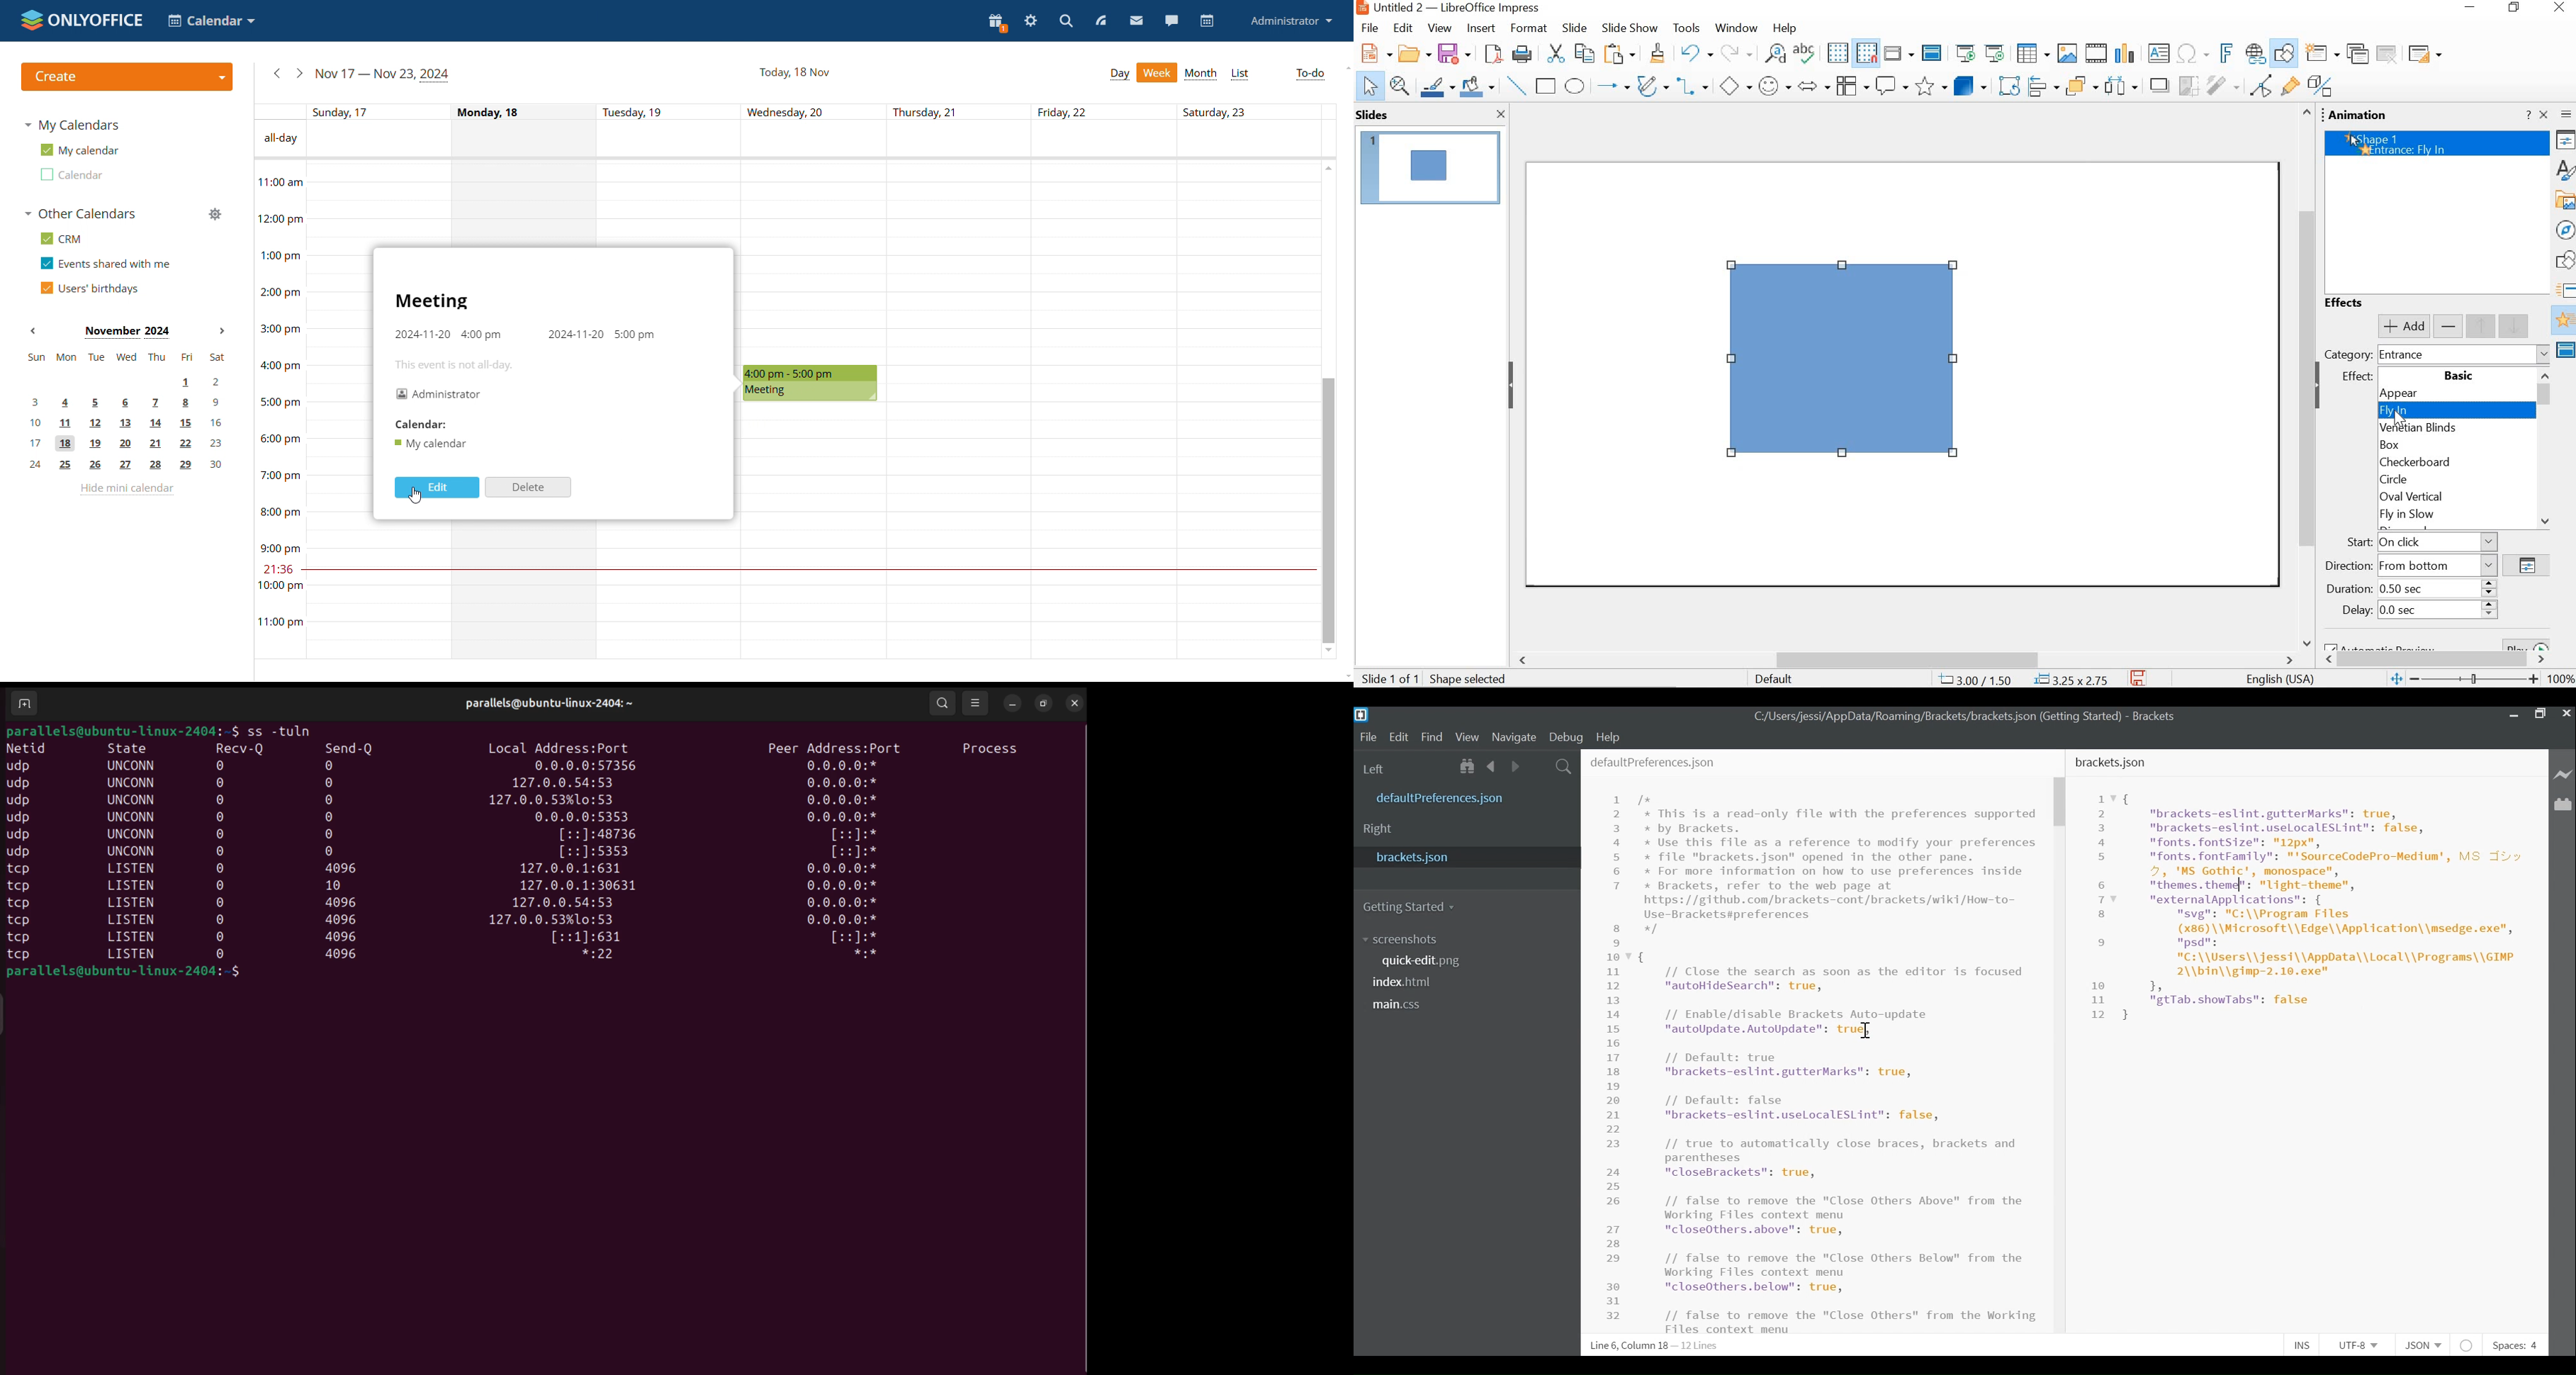 This screenshot has height=1400, width=2576. I want to click on tcp, so click(24, 904).